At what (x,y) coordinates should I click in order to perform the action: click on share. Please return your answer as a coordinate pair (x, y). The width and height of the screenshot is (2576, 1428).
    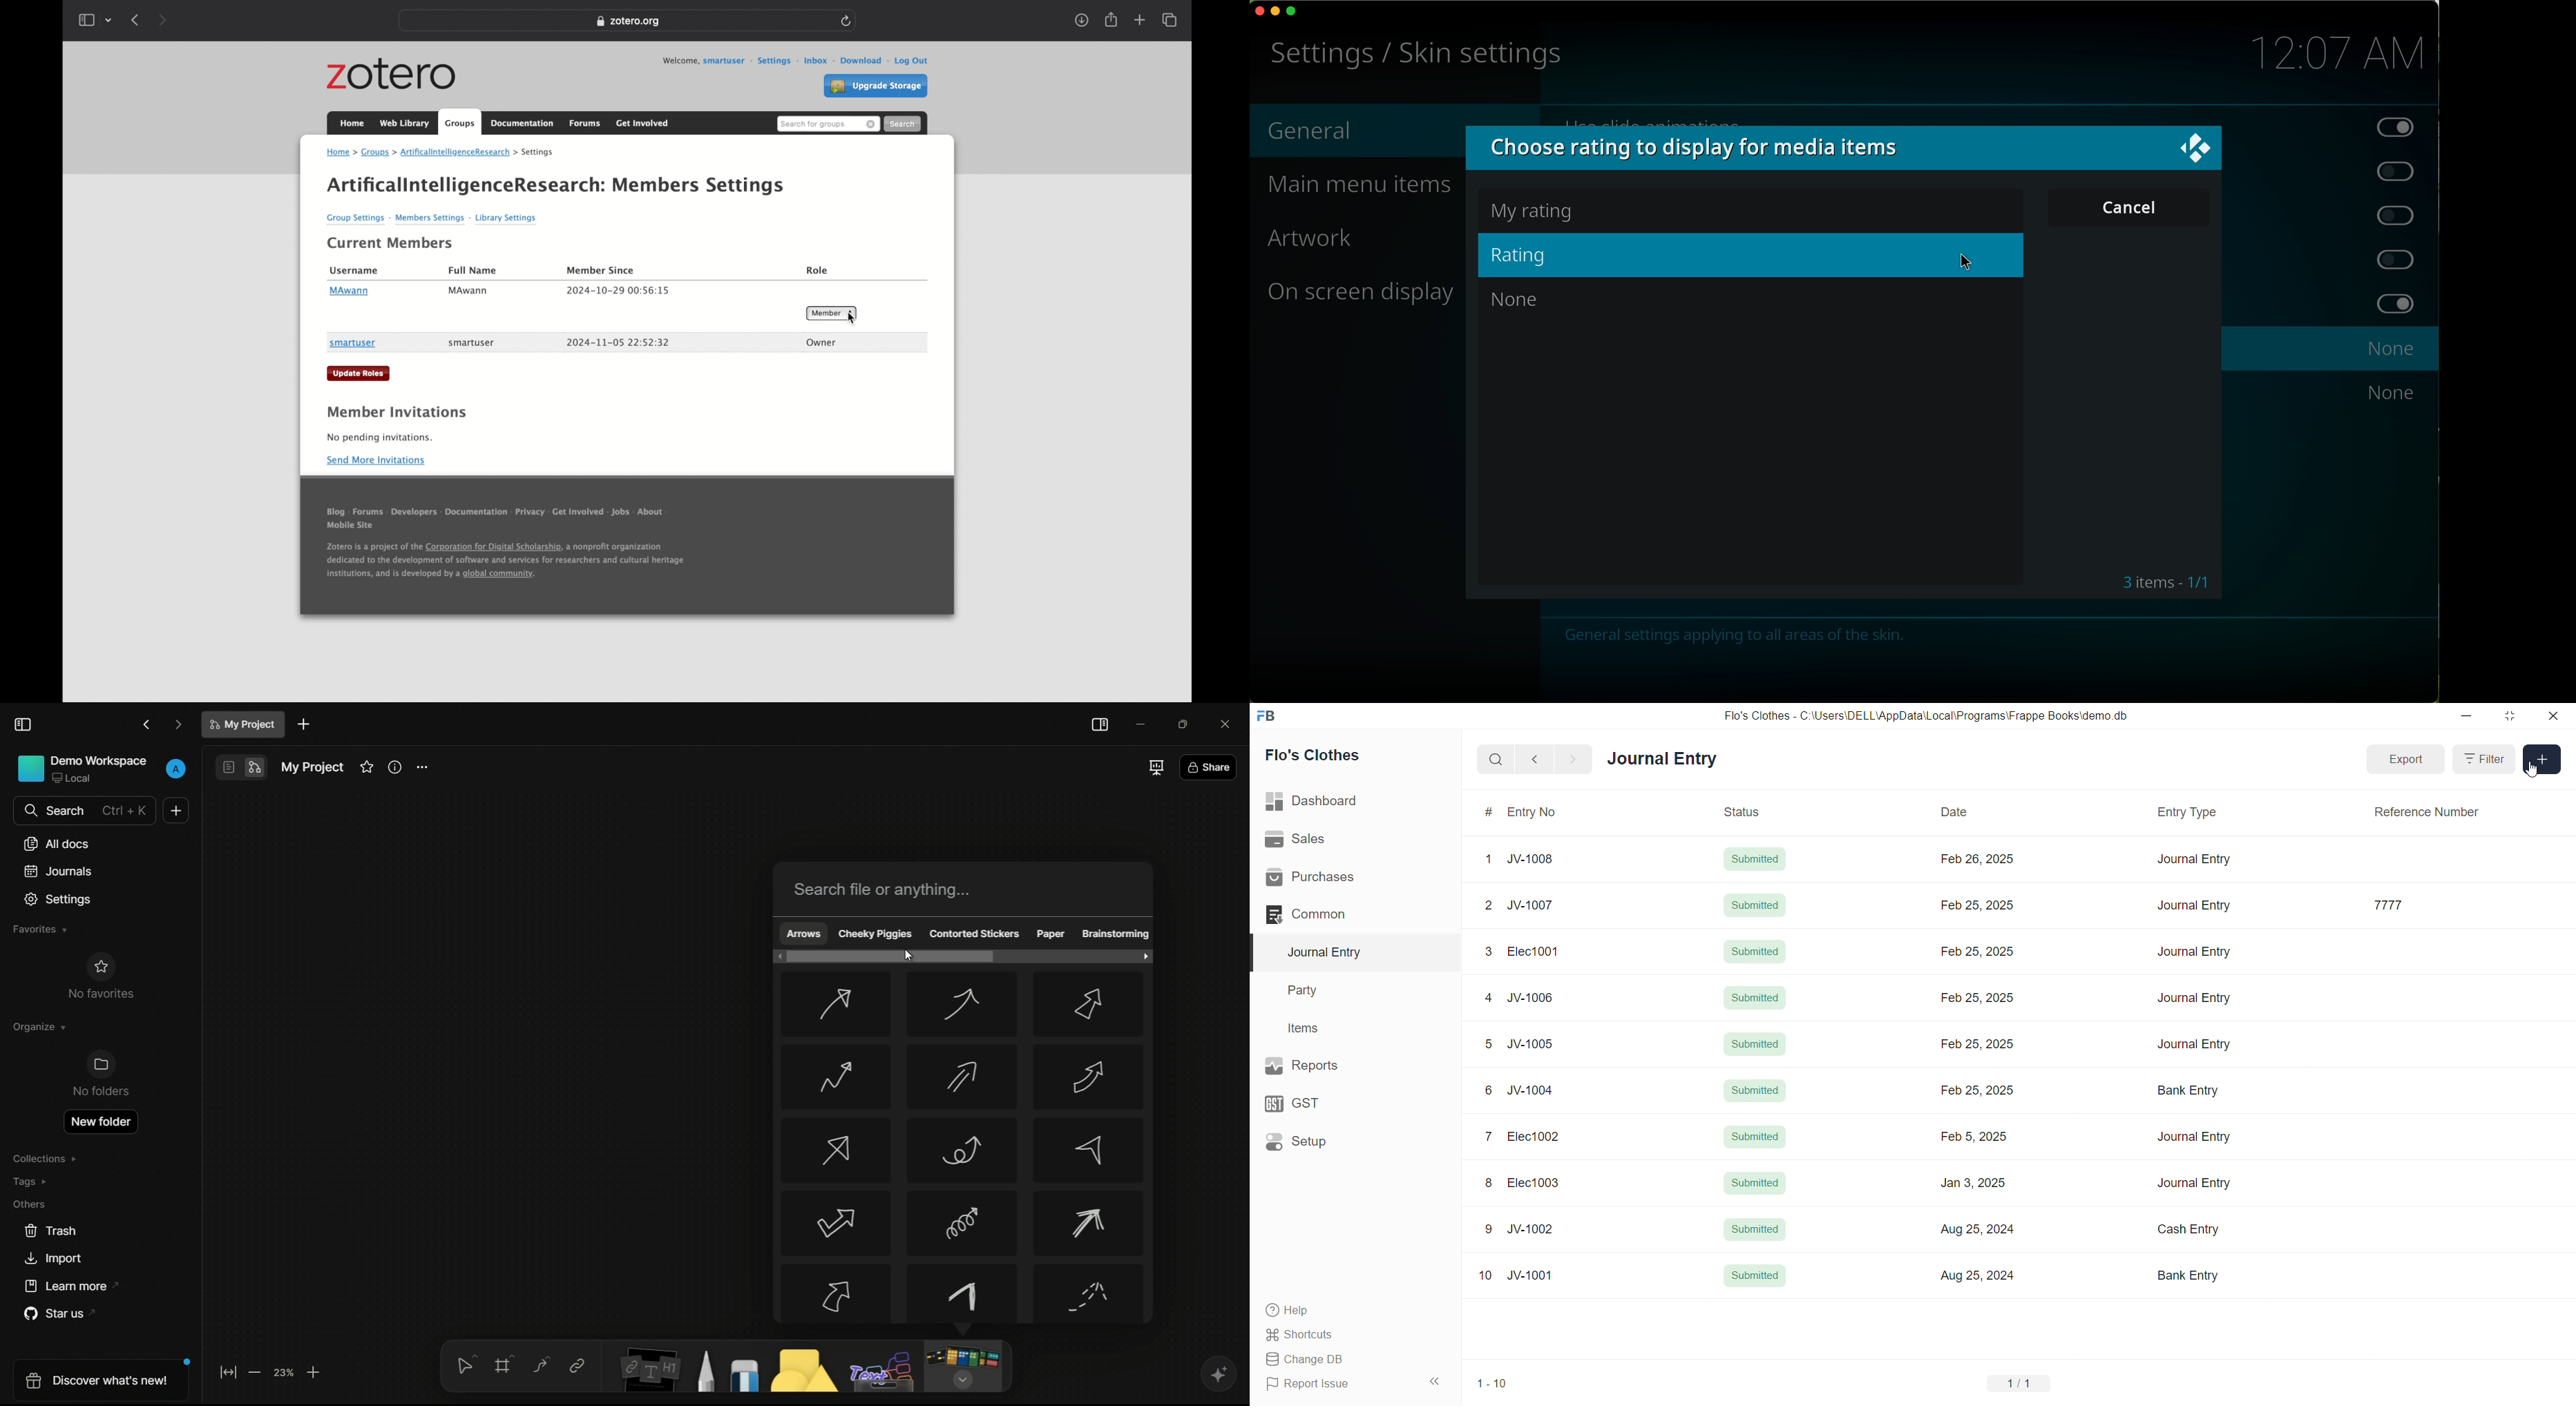
    Looking at the image, I should click on (1112, 20).